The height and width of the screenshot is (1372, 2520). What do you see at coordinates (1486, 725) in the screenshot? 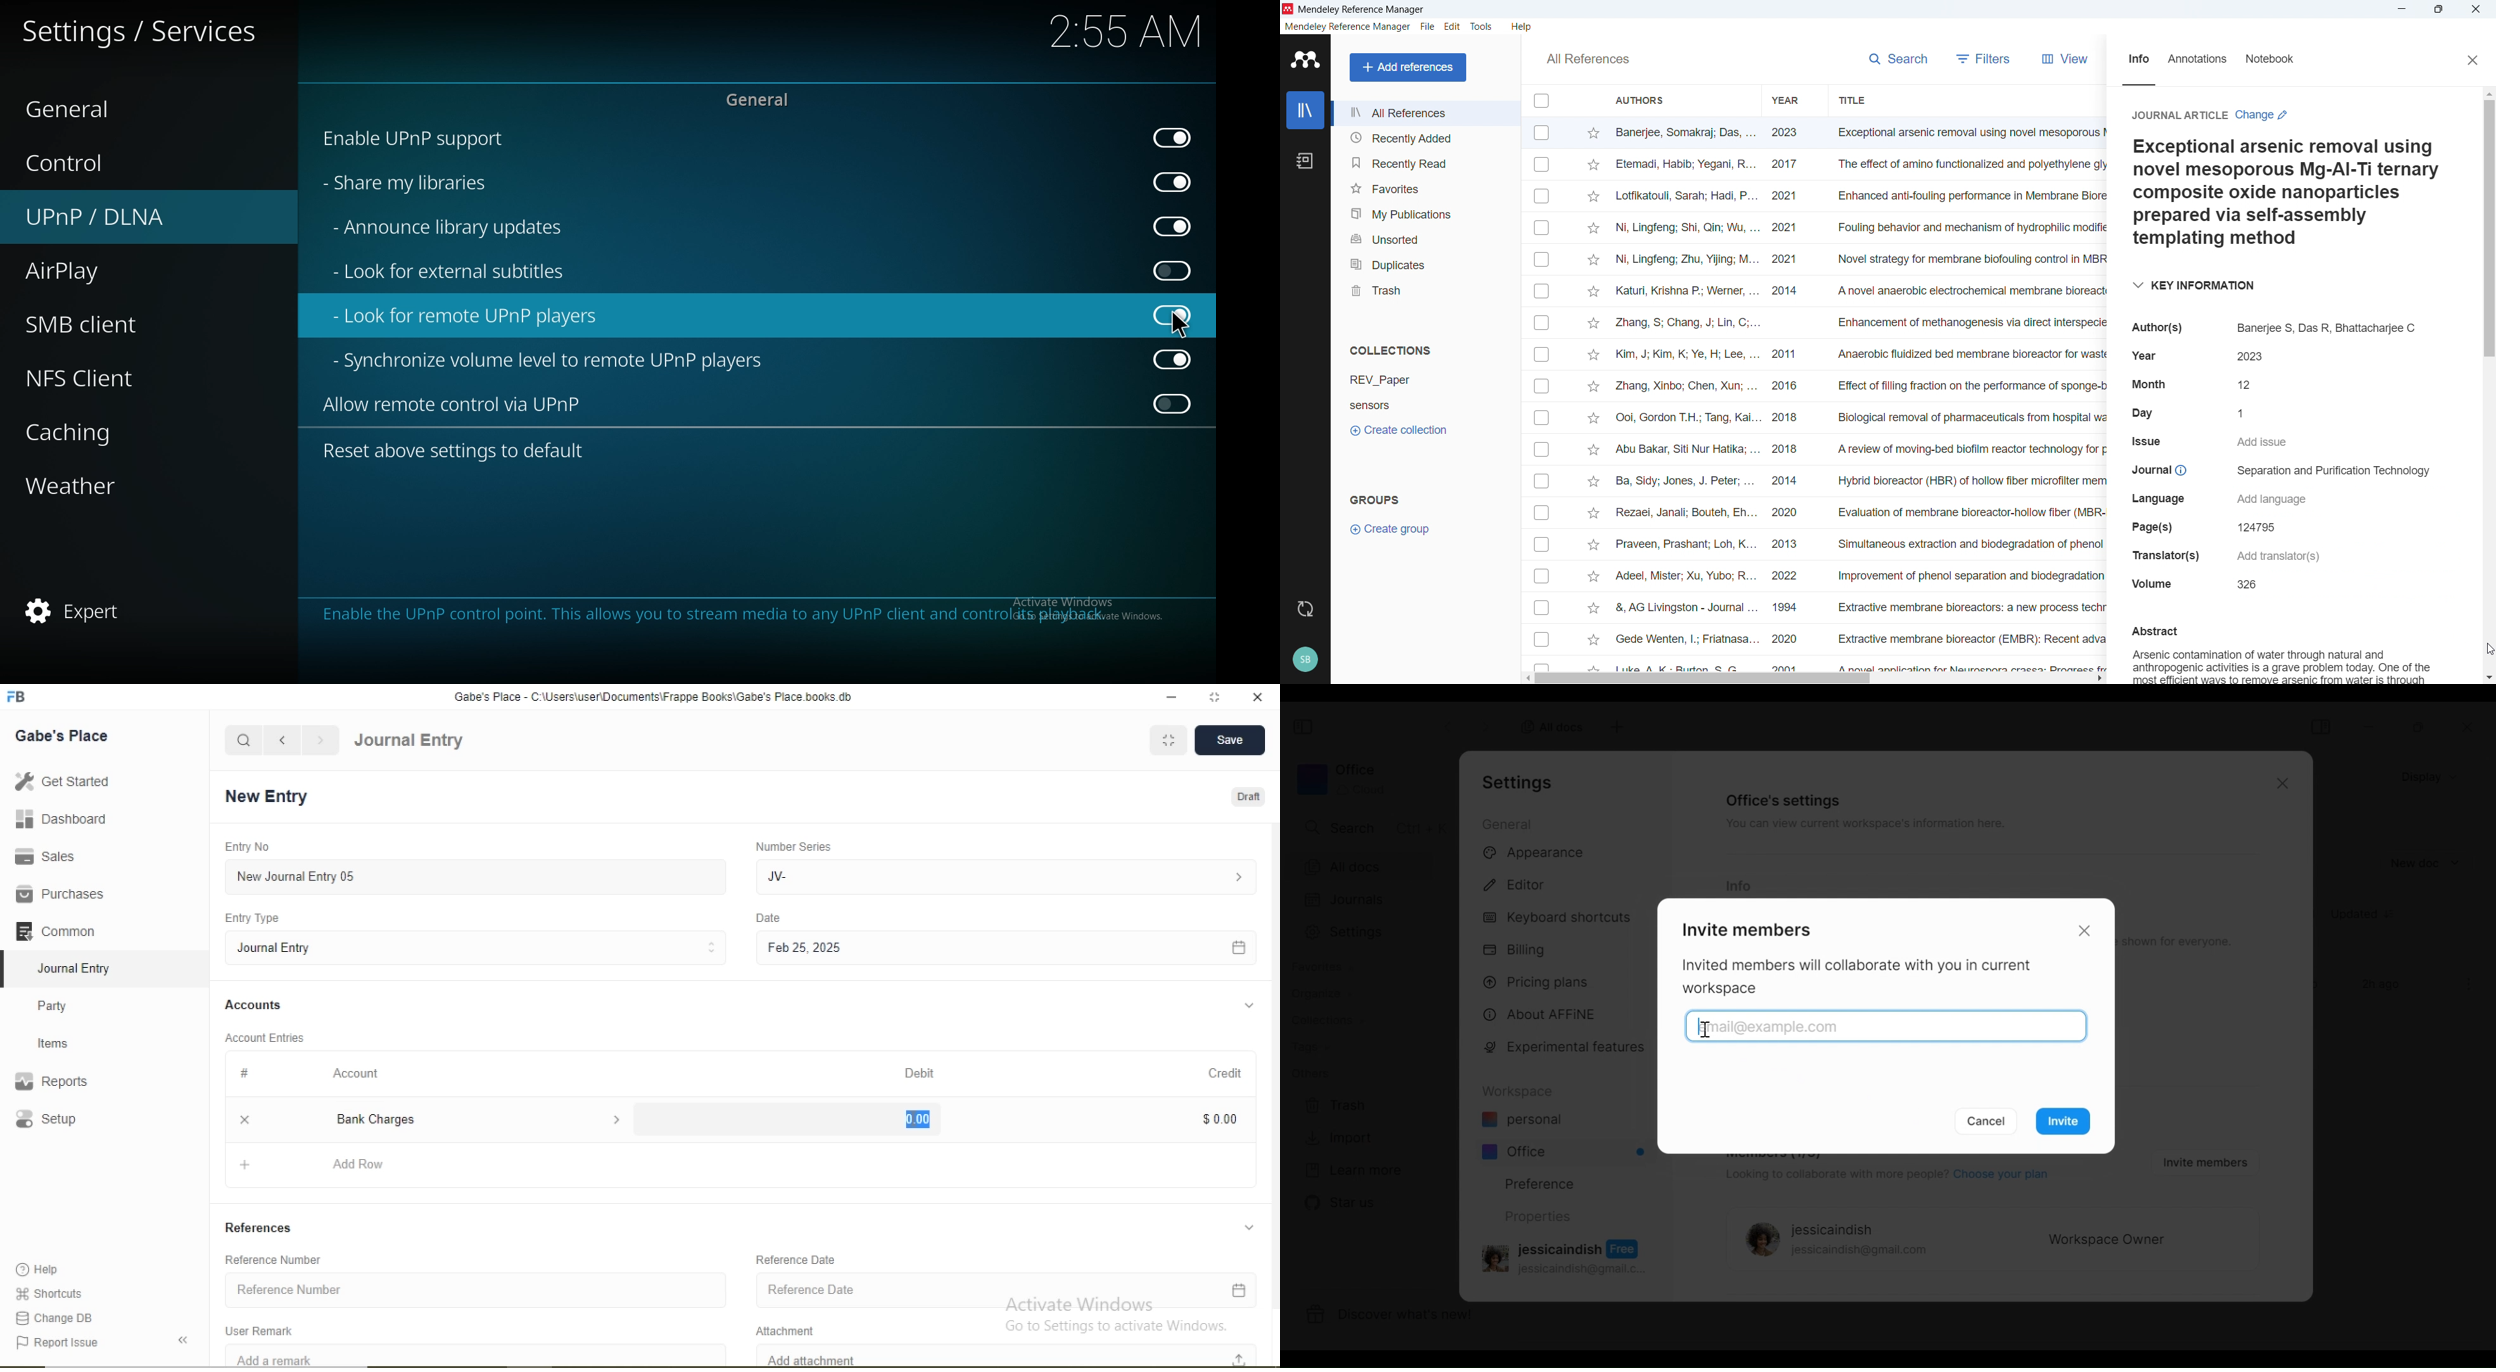
I see `Go Forward` at bounding box center [1486, 725].